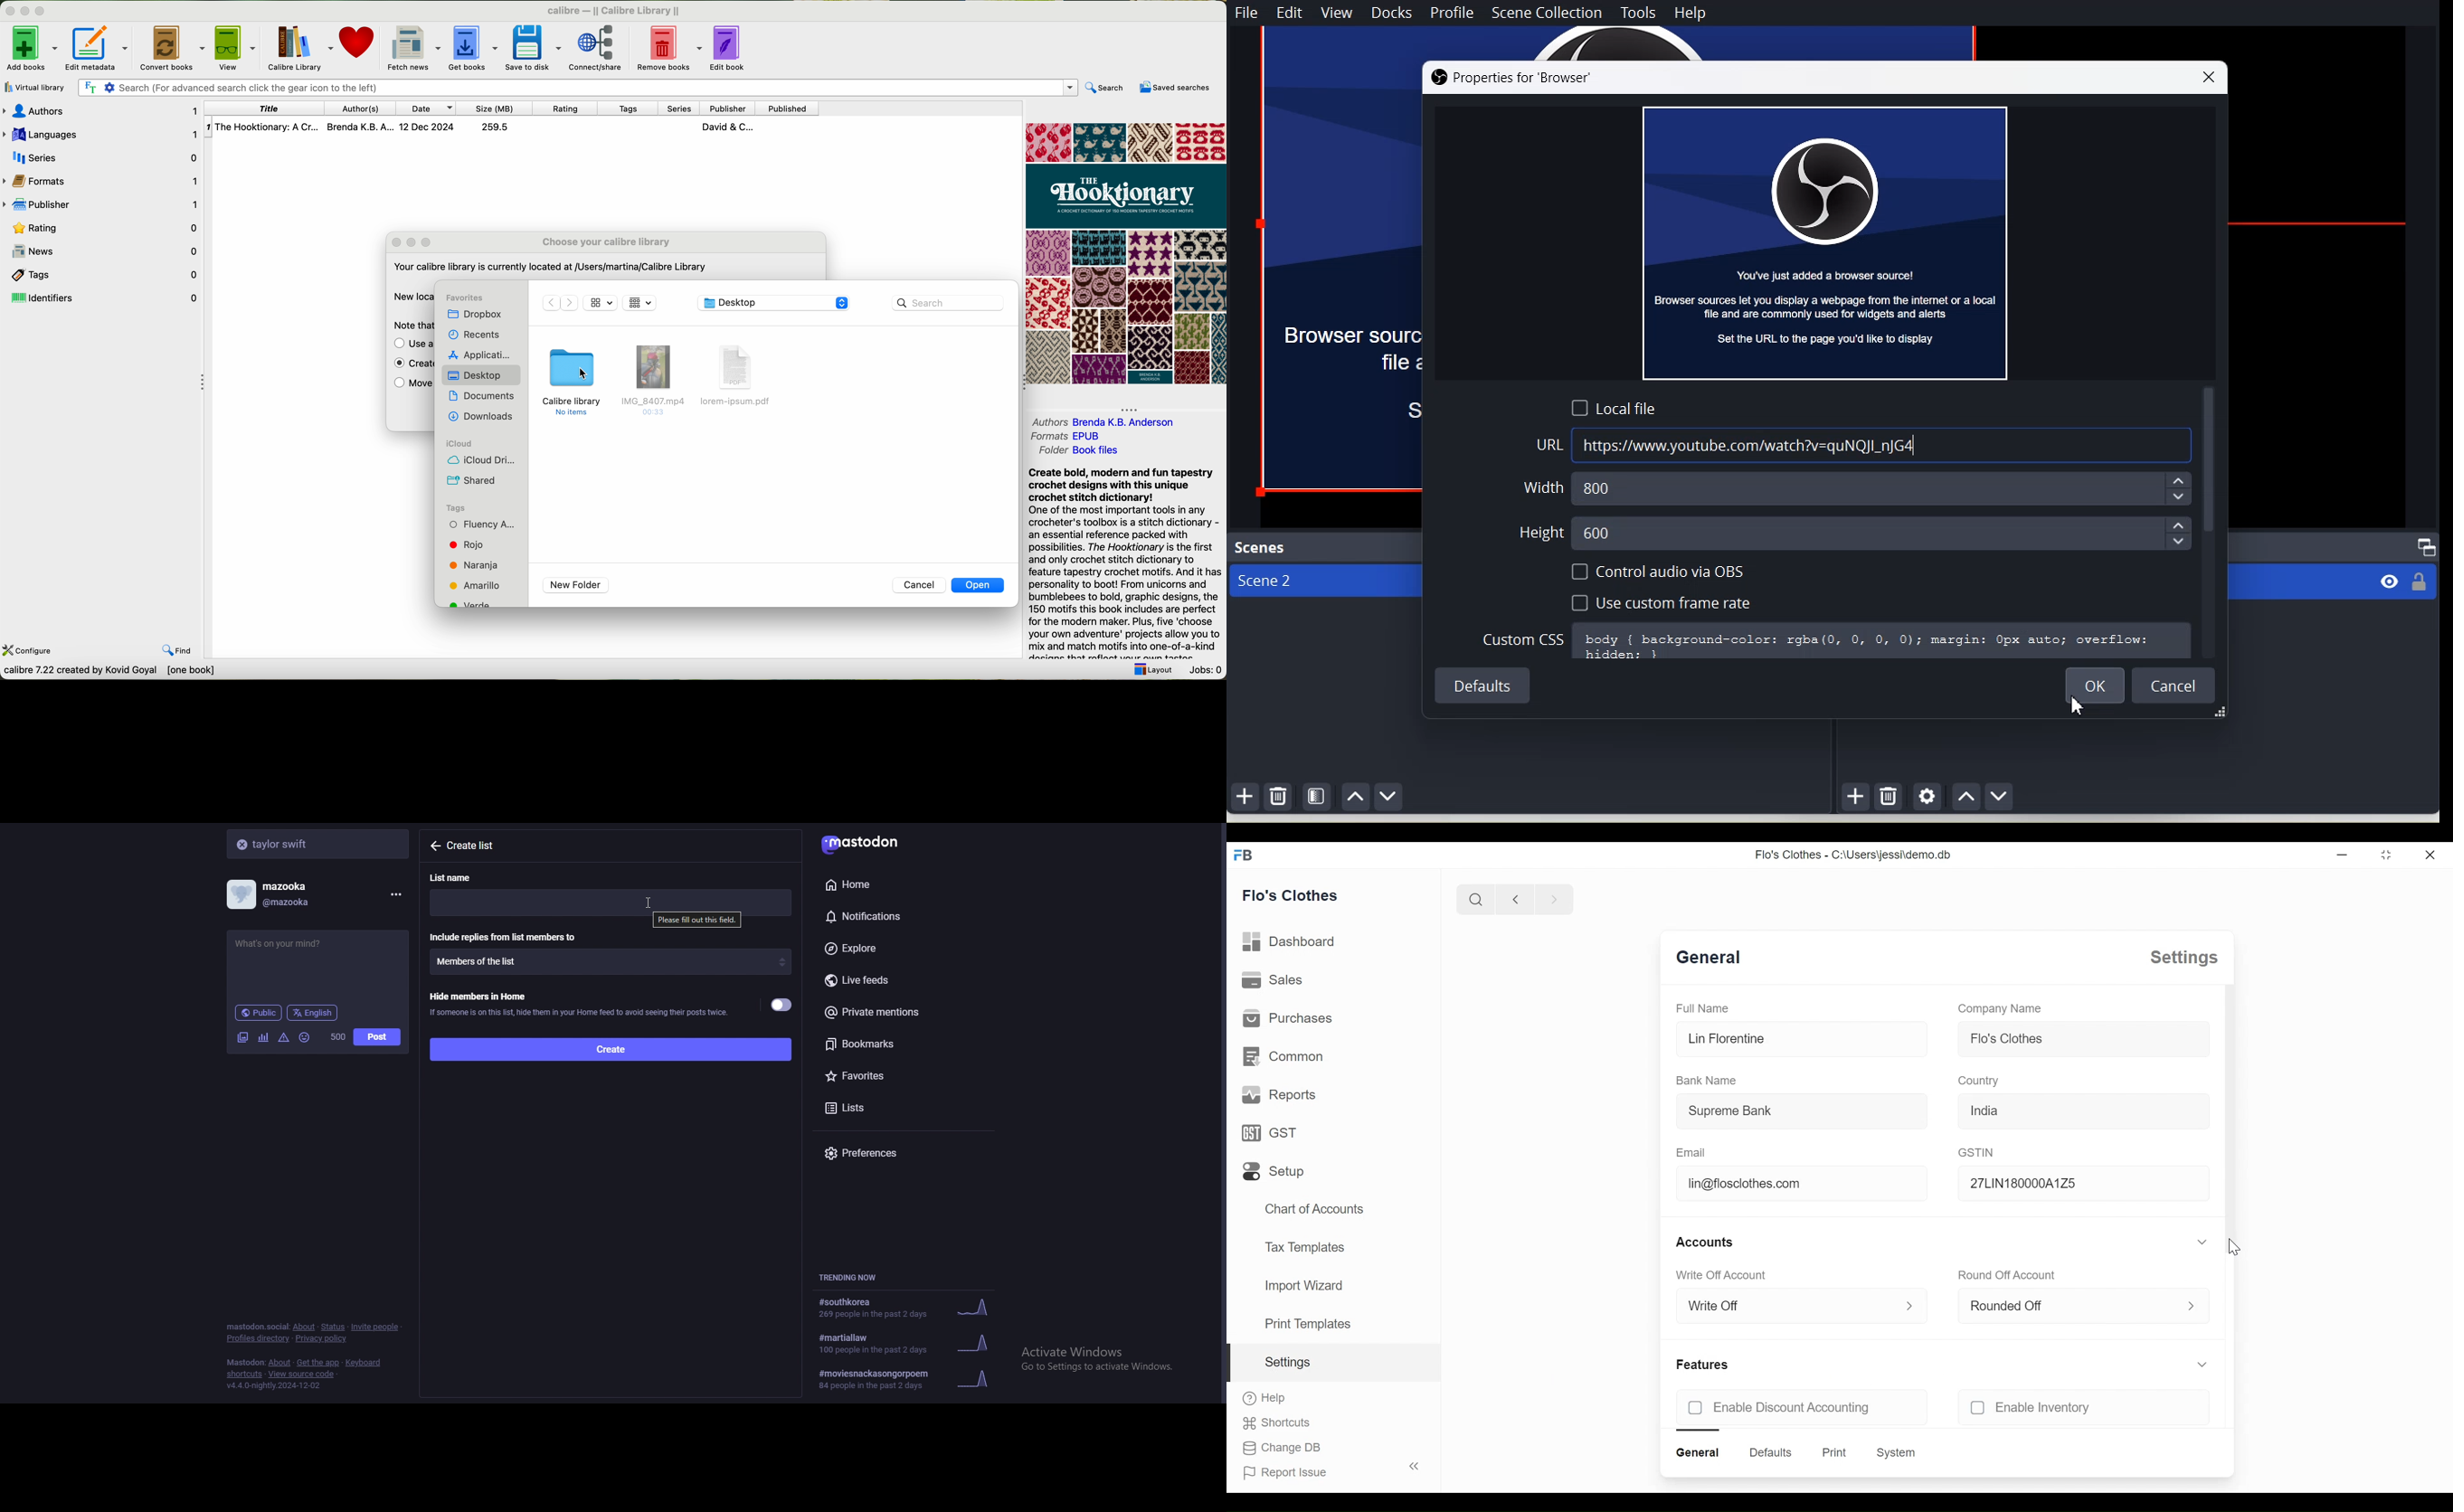 The image size is (2464, 1512). What do you see at coordinates (869, 842) in the screenshot?
I see `mastodon` at bounding box center [869, 842].